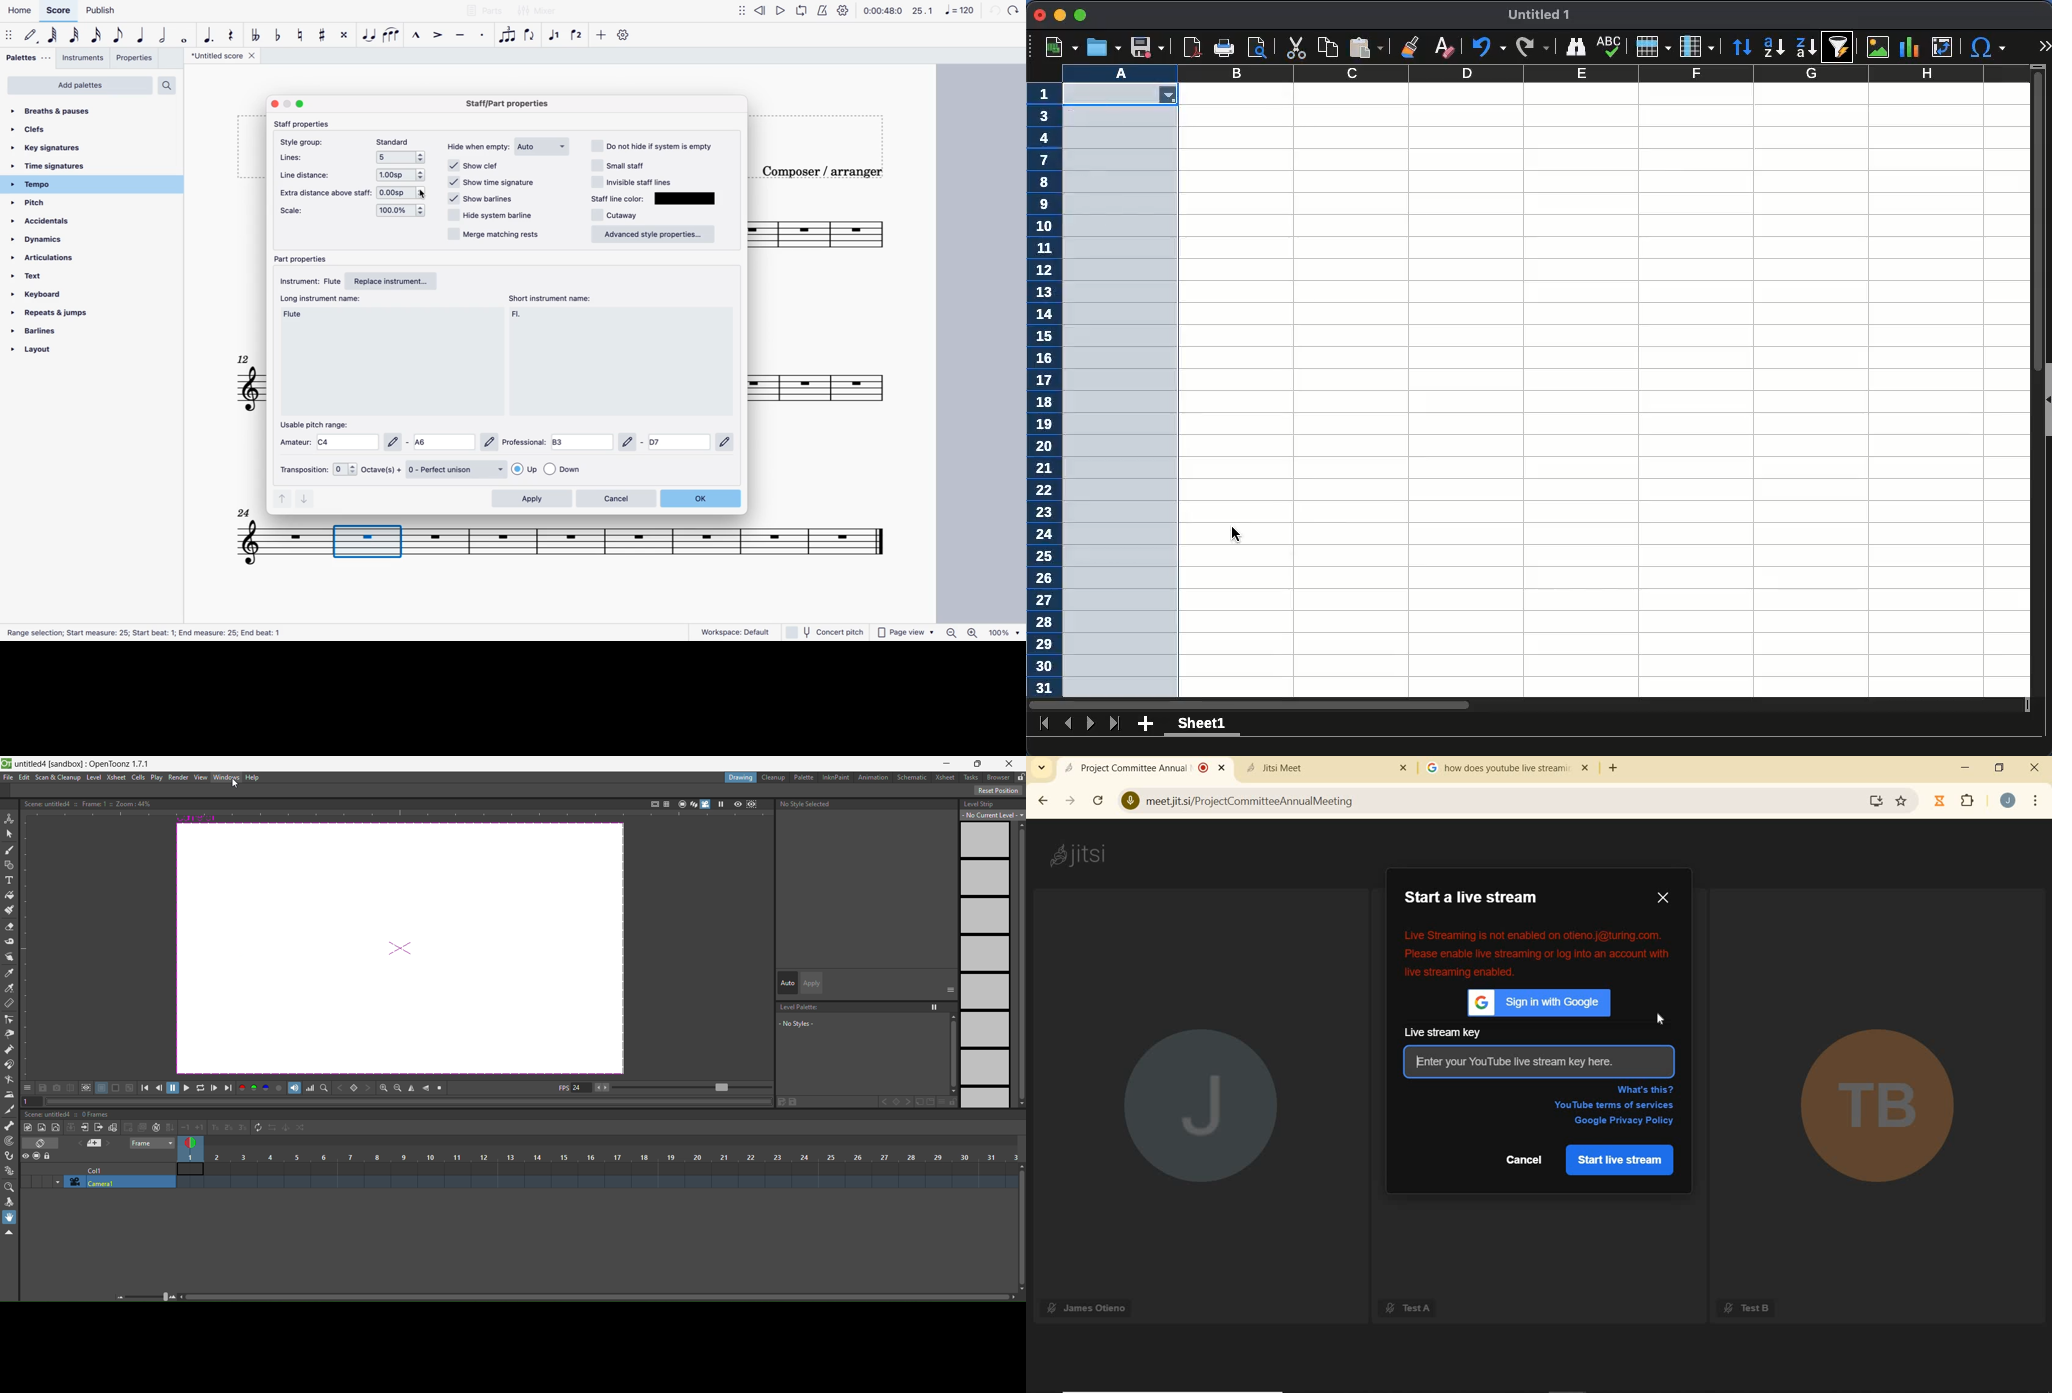  Describe the element at coordinates (299, 315) in the screenshot. I see `long instrument name` at that location.